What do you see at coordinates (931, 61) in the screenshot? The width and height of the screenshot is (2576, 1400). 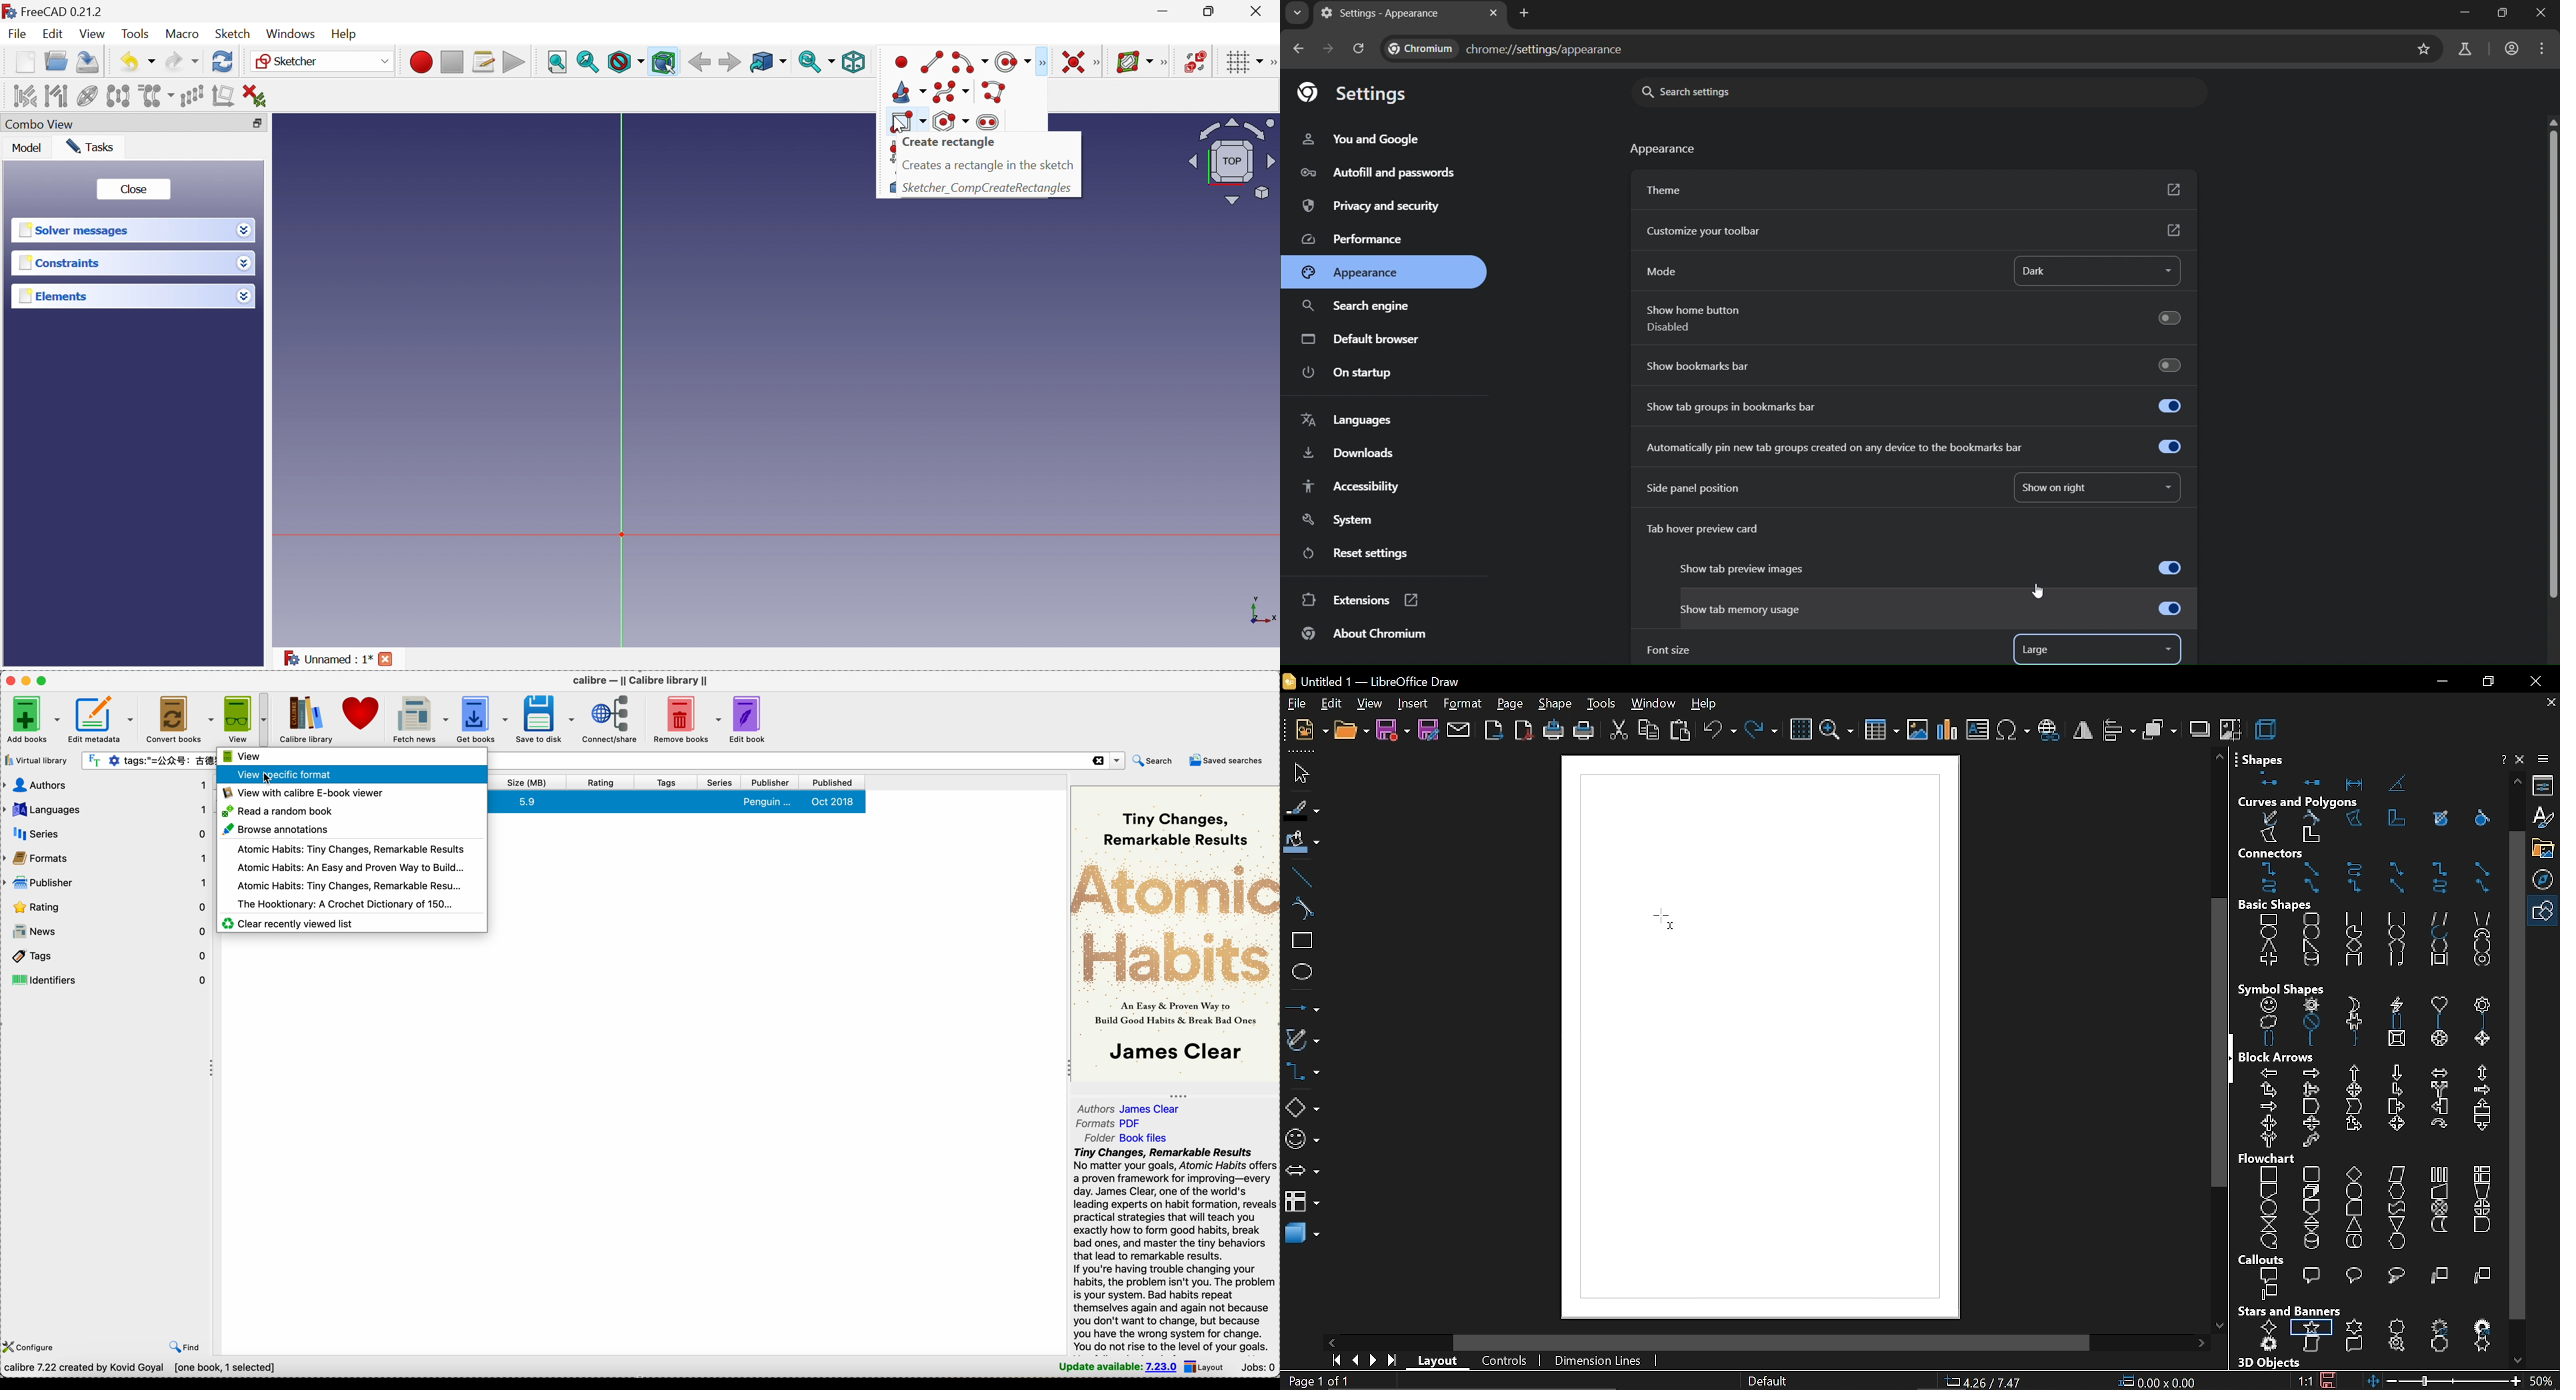 I see `Create line` at bounding box center [931, 61].